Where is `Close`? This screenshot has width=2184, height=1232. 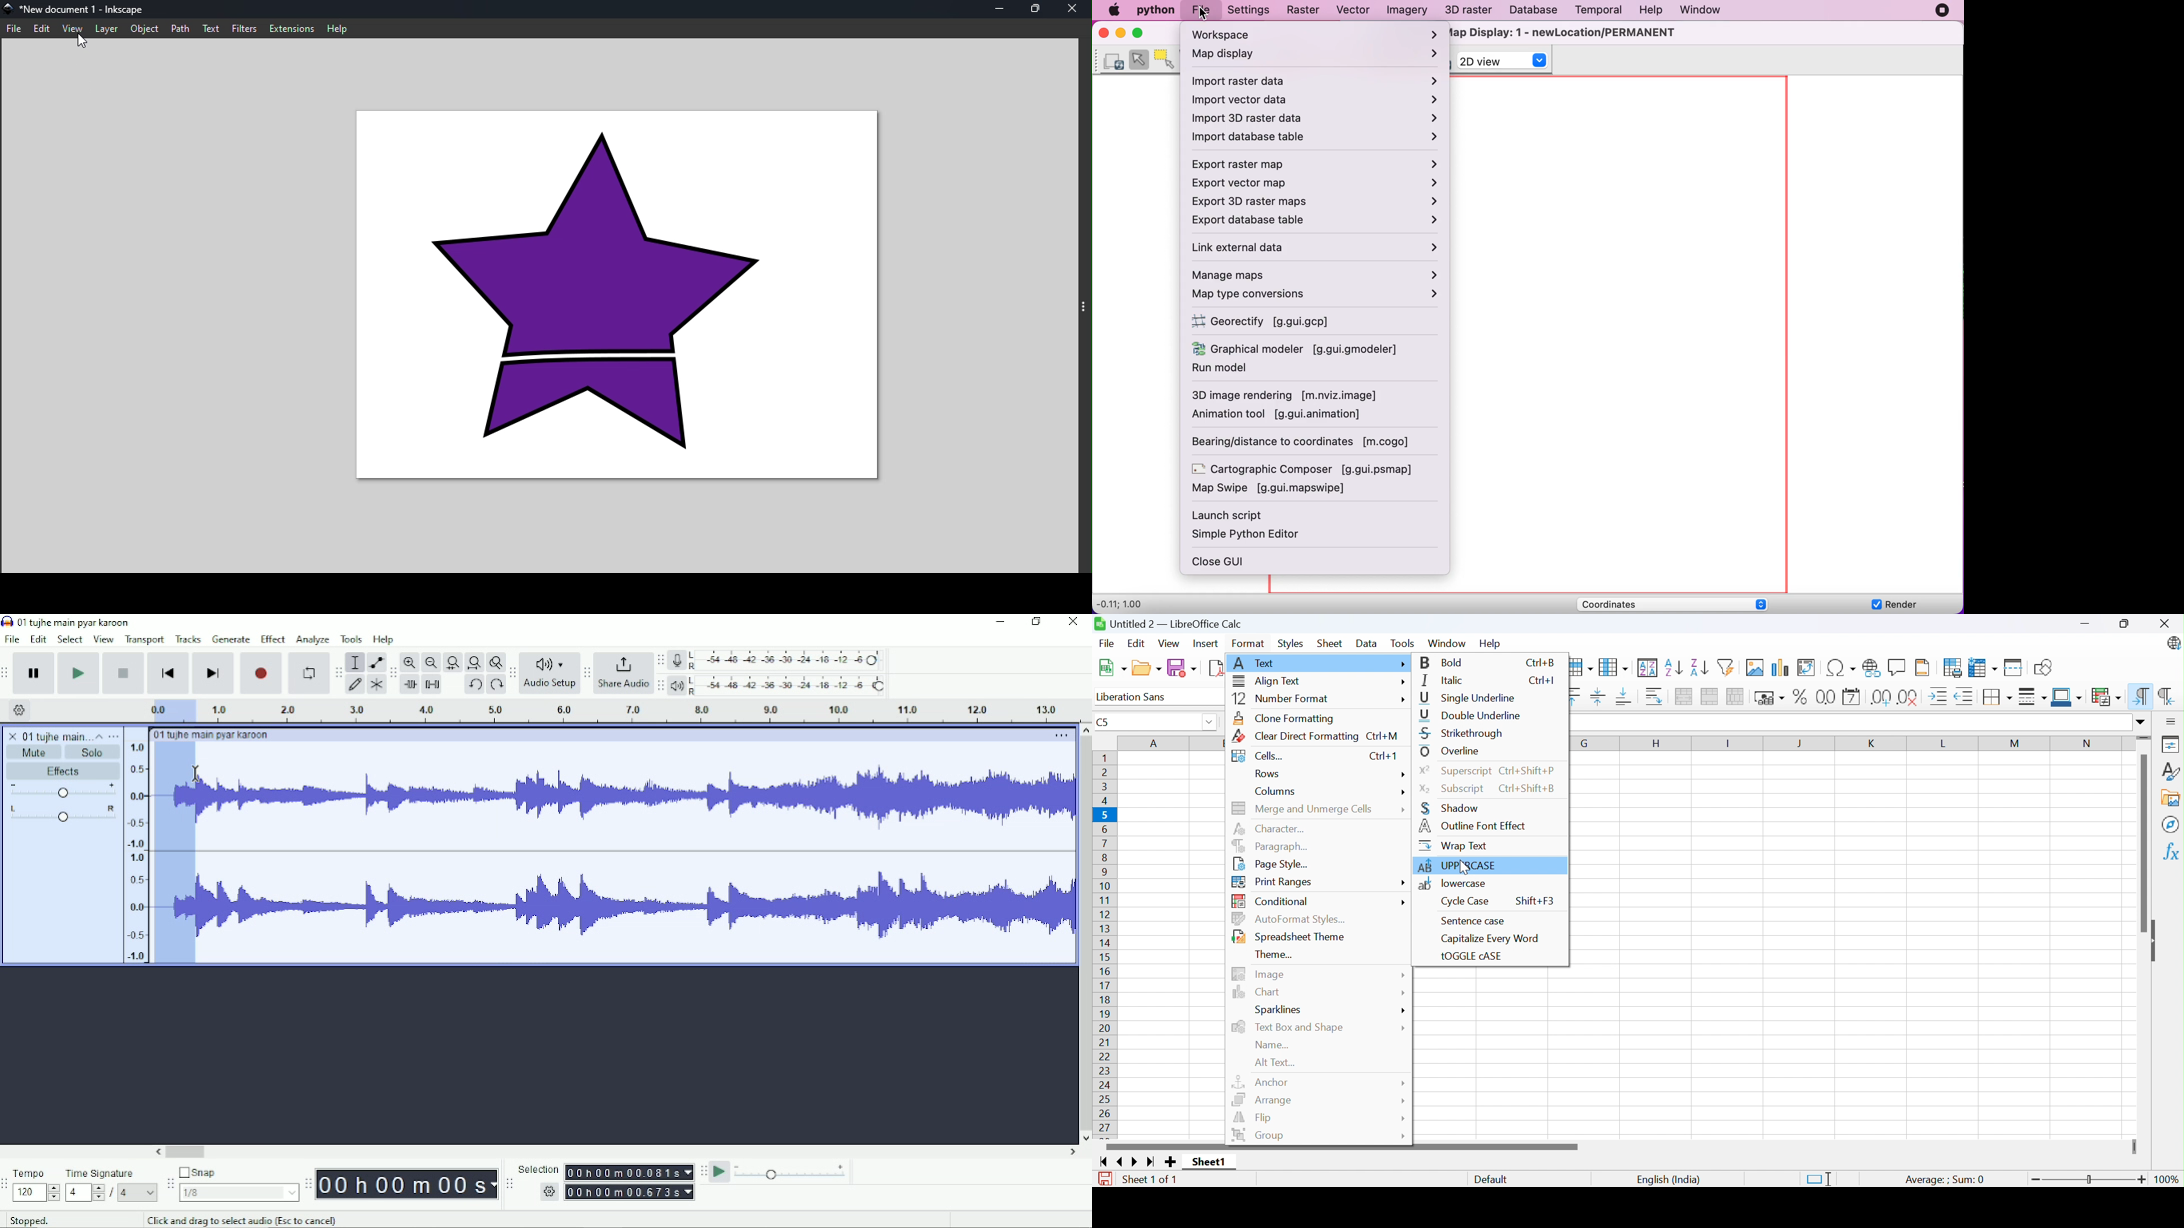 Close is located at coordinates (1072, 623).